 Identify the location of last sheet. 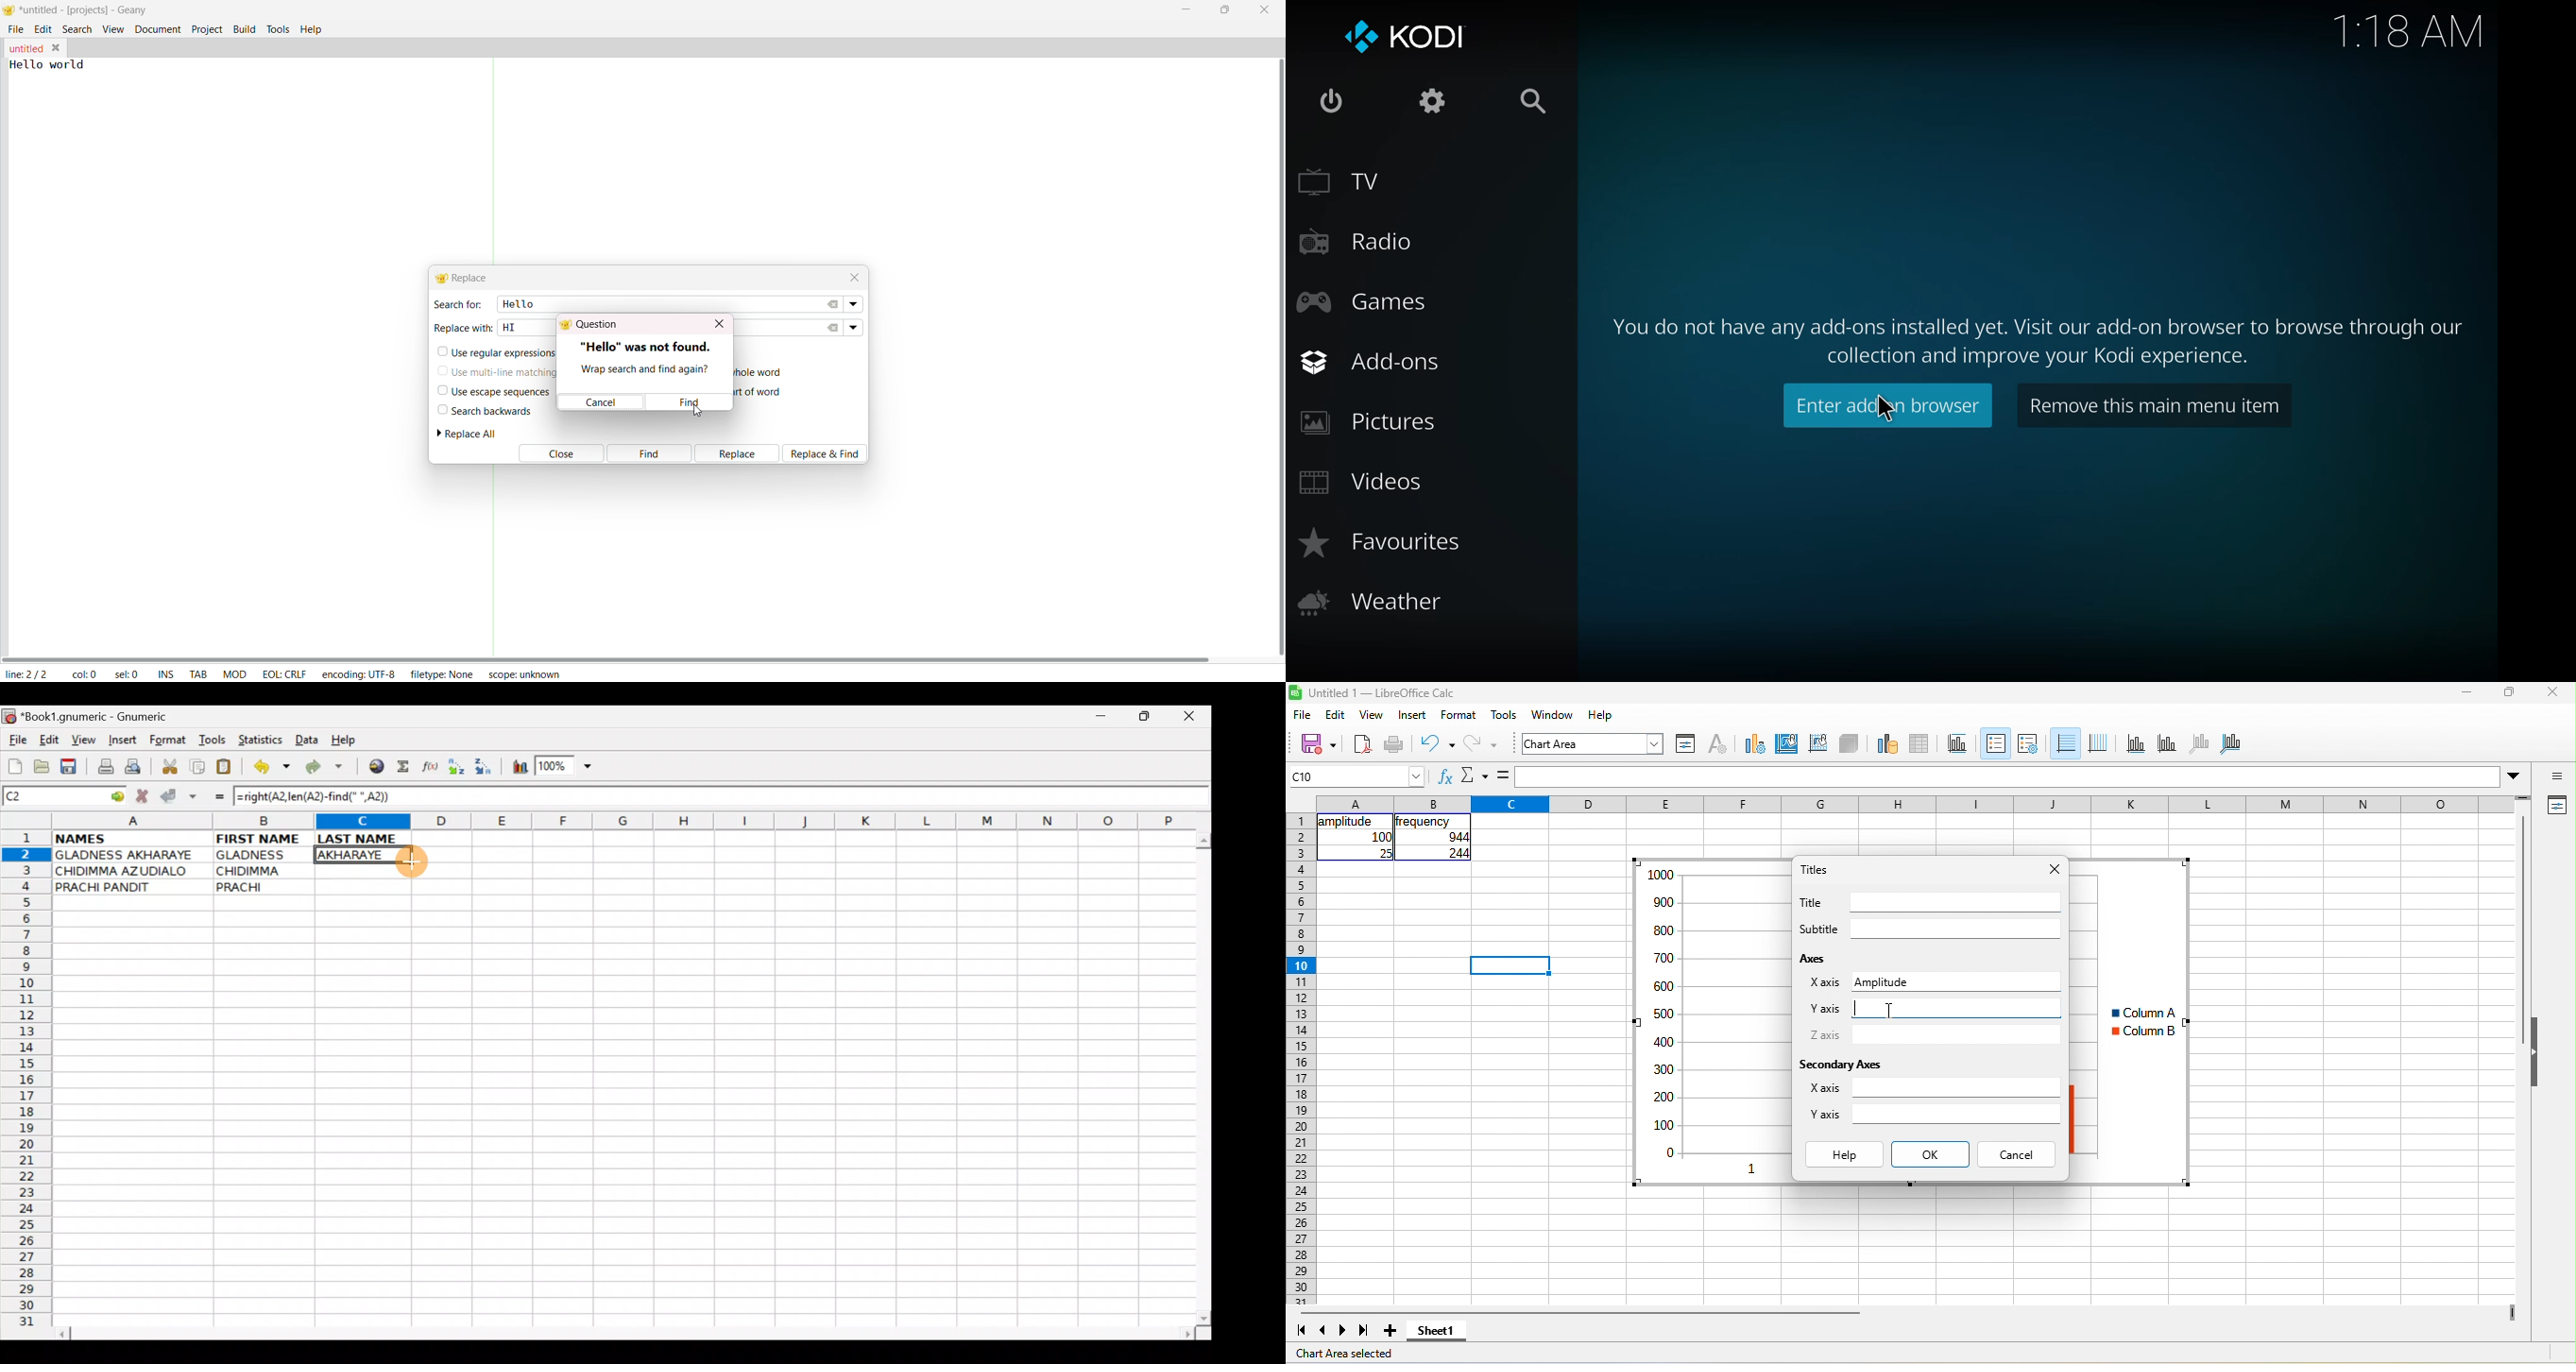
(1364, 1331).